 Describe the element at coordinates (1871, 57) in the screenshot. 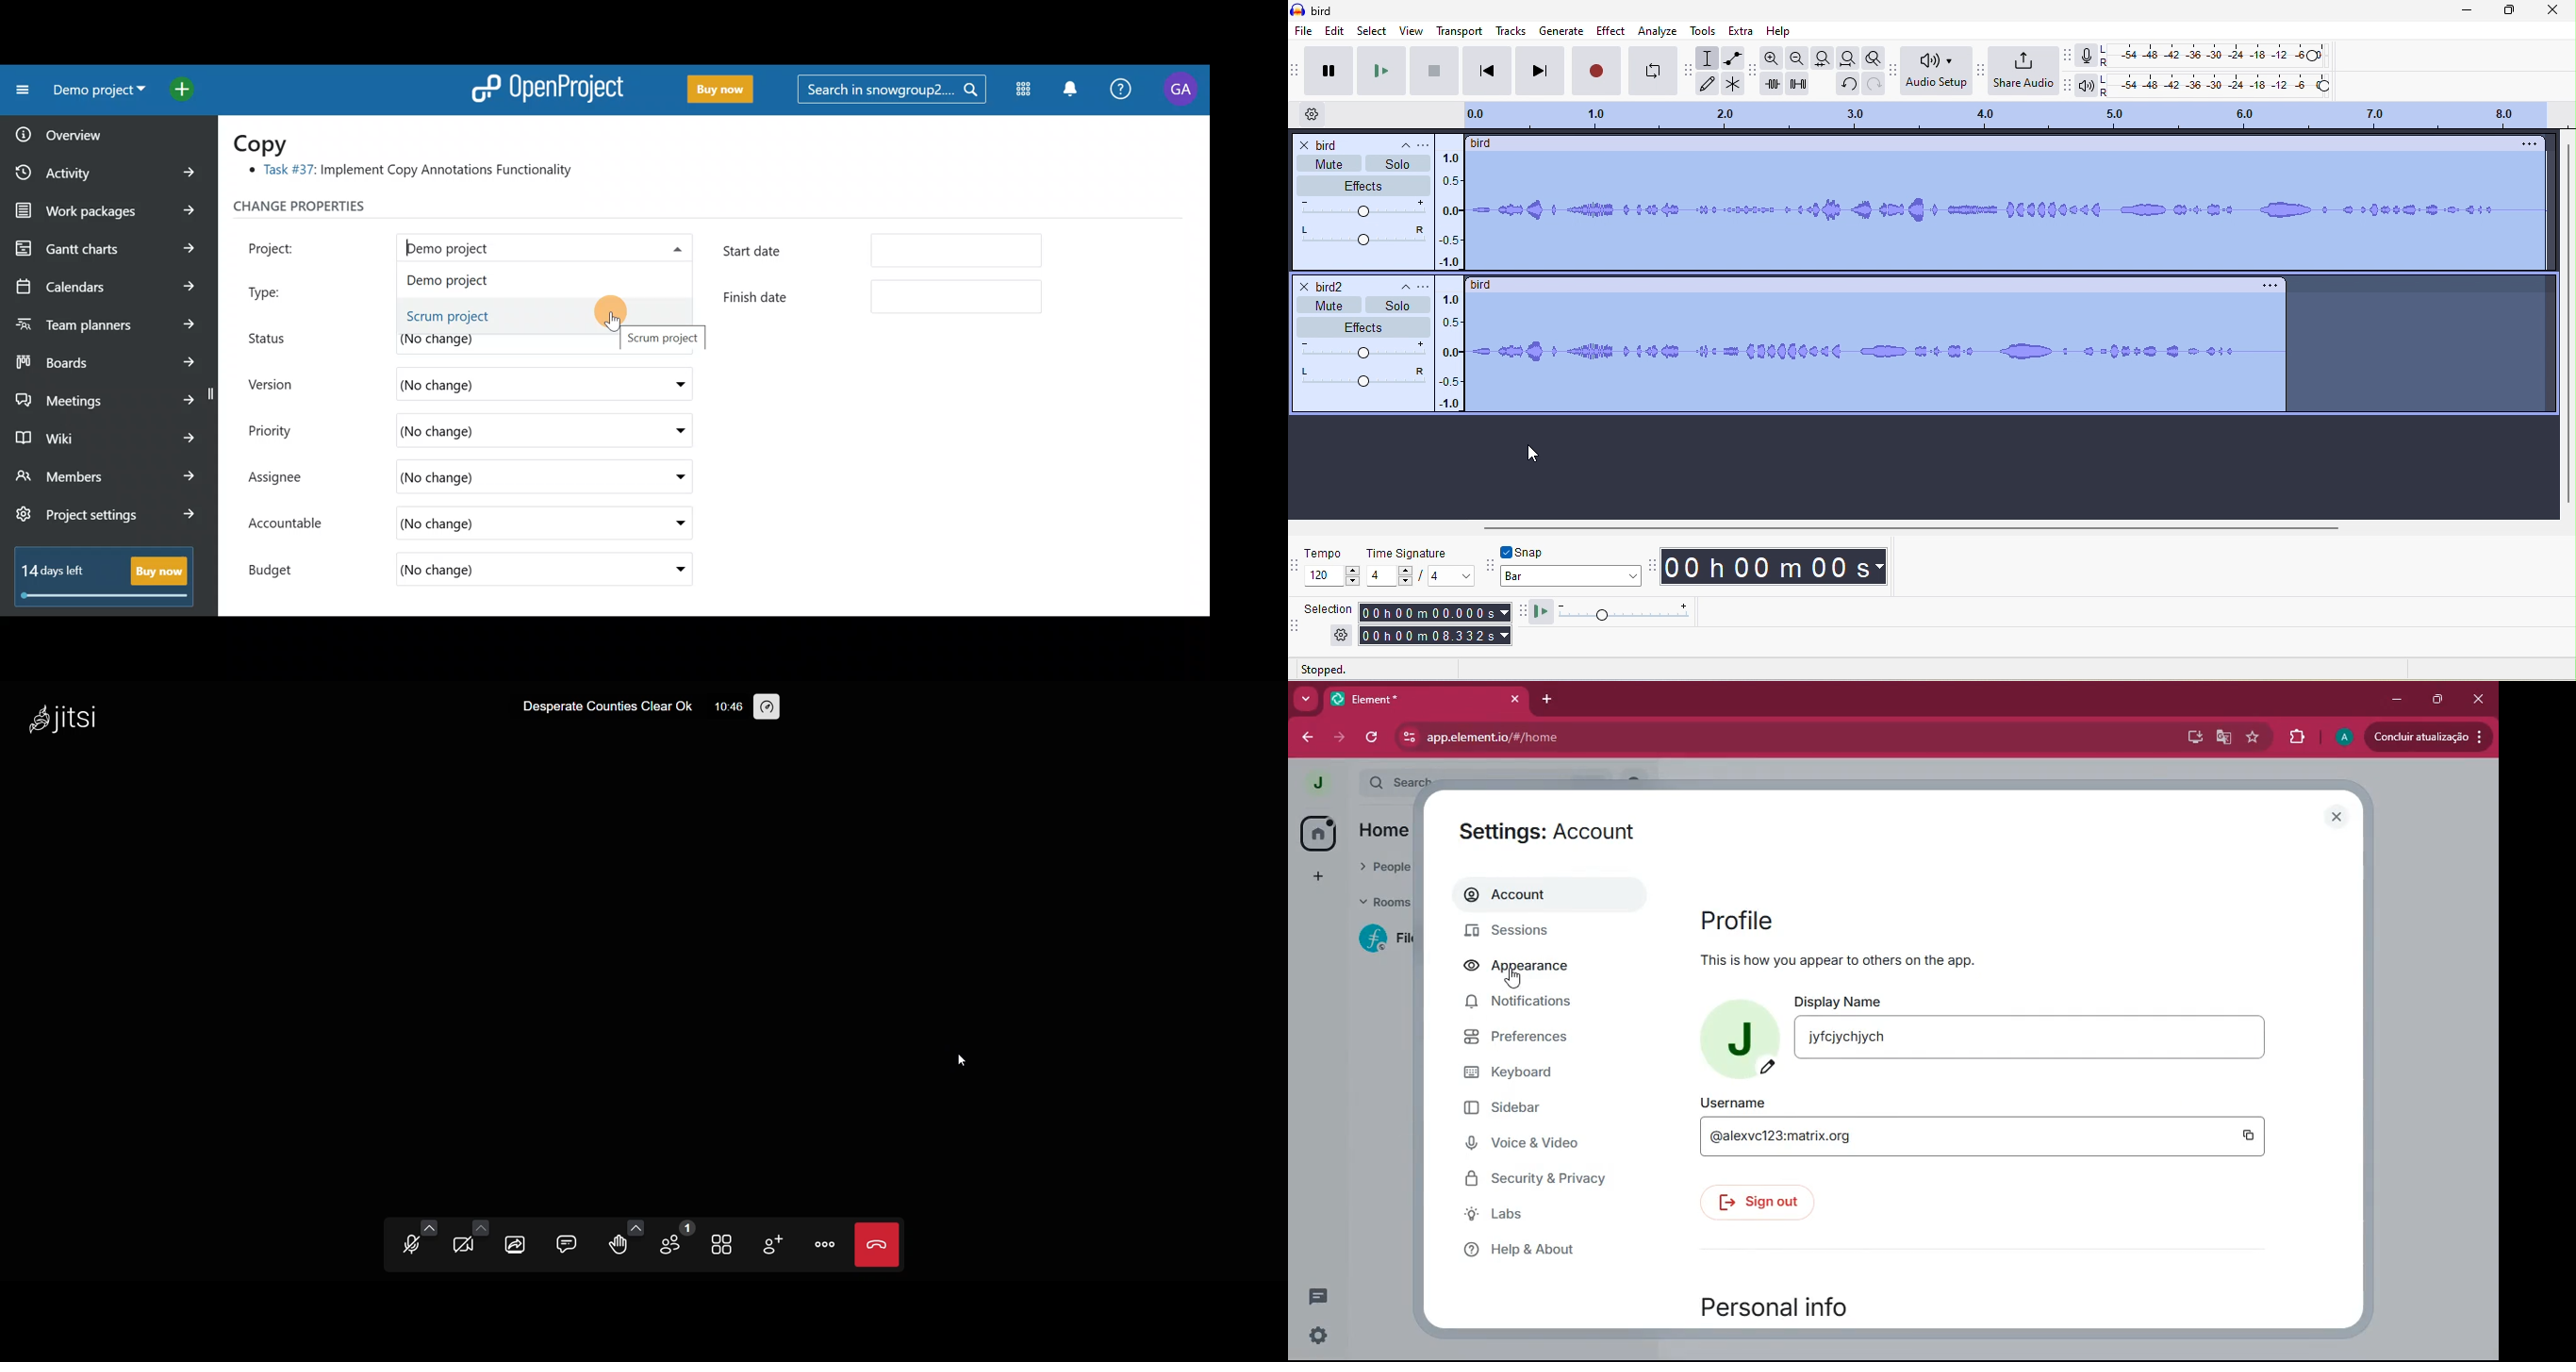

I see `zoom toggle` at that location.